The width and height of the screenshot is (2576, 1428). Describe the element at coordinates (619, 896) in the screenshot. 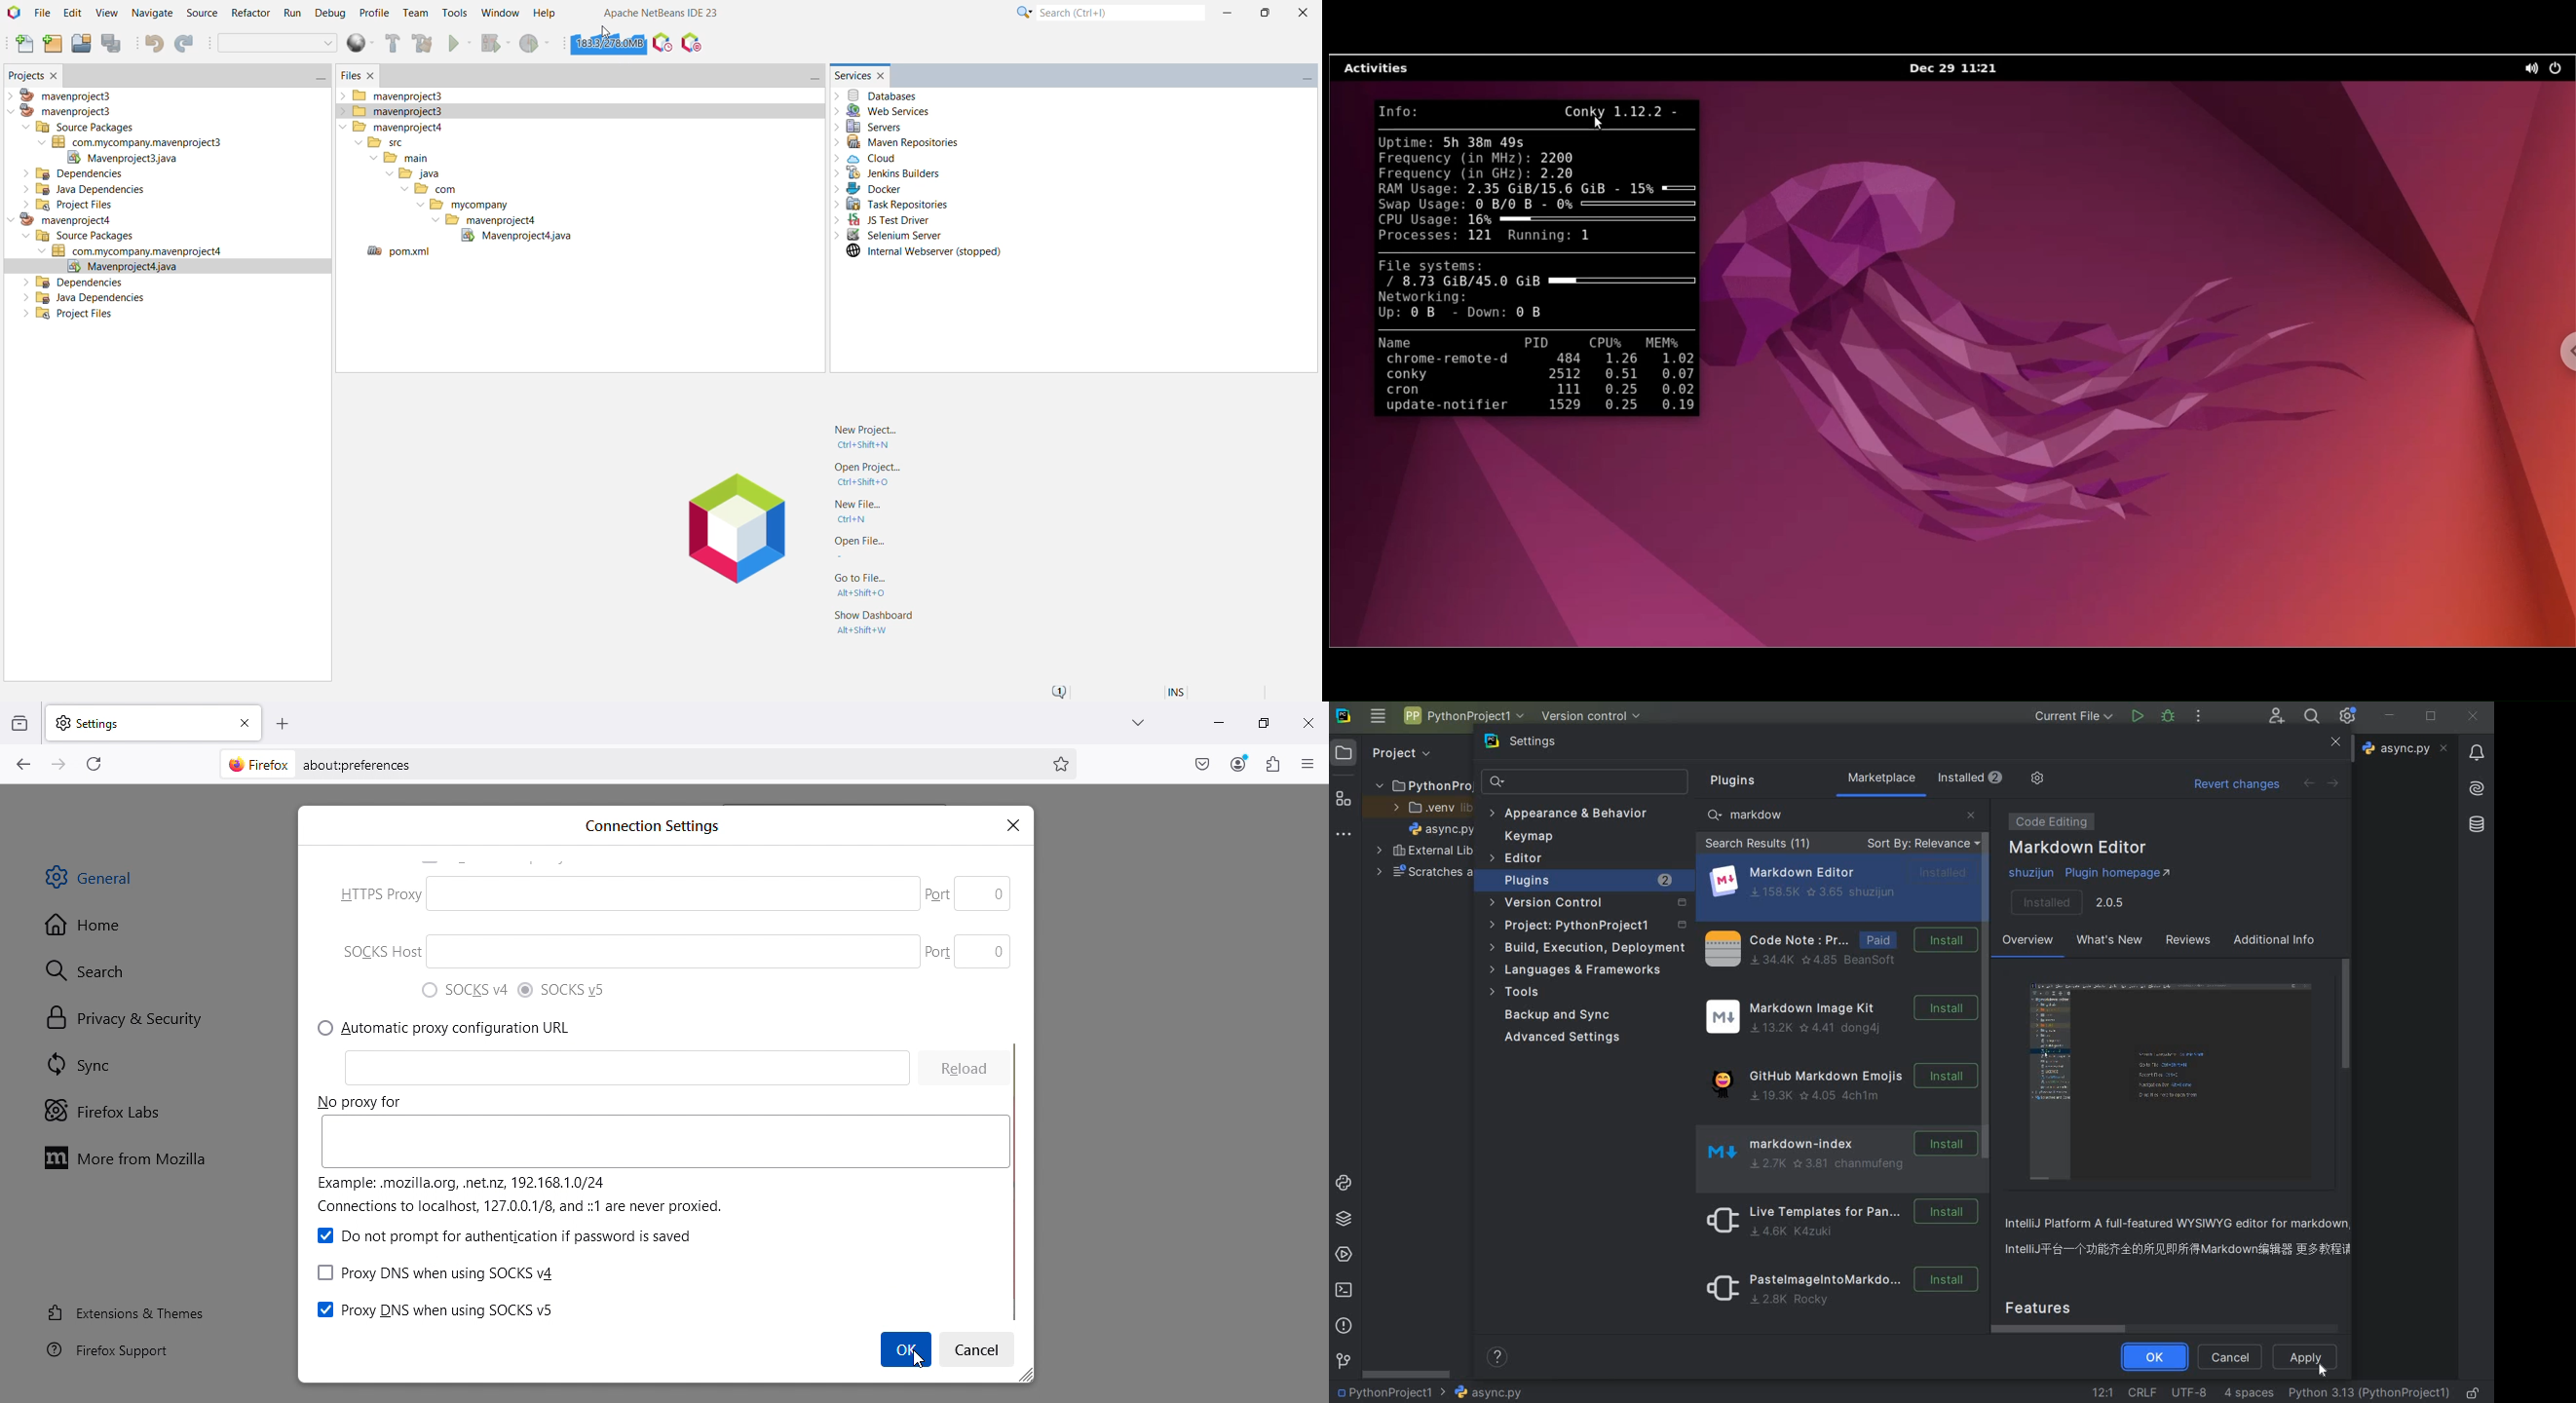

I see `IB (O) No proxy` at that location.